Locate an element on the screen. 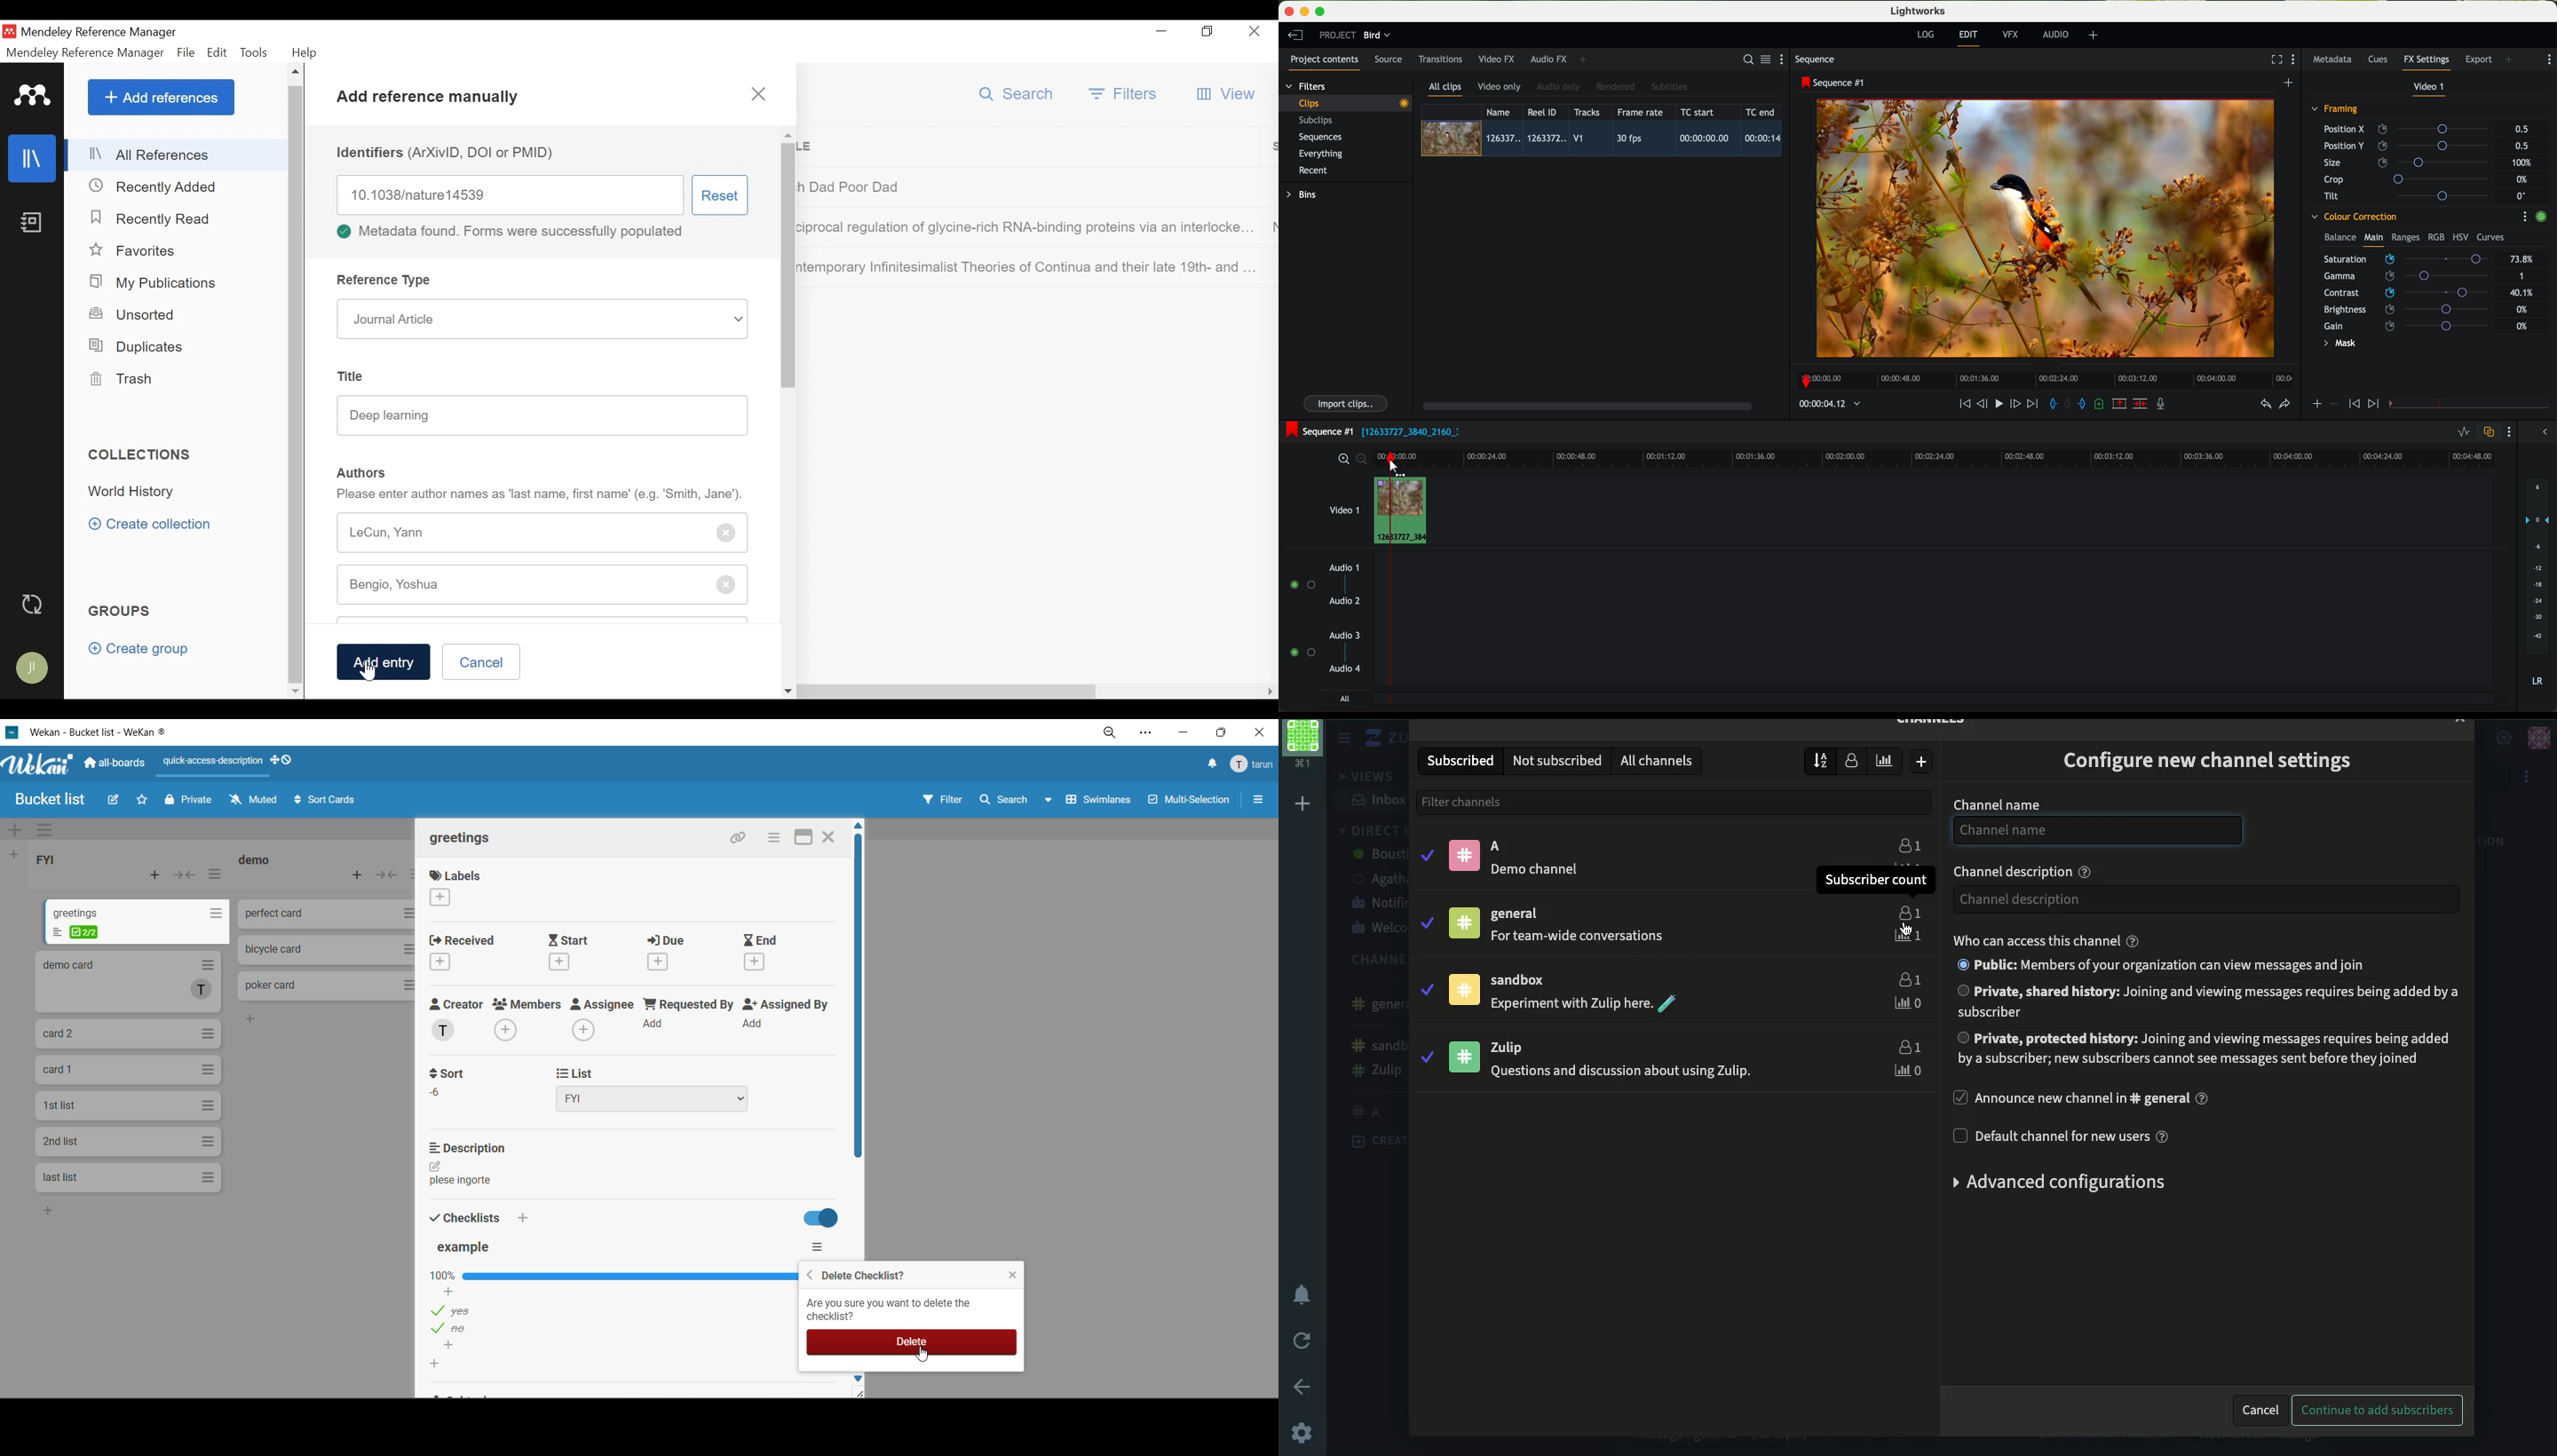 The width and height of the screenshot is (2576, 1456). Scroll down is located at coordinates (294, 693).